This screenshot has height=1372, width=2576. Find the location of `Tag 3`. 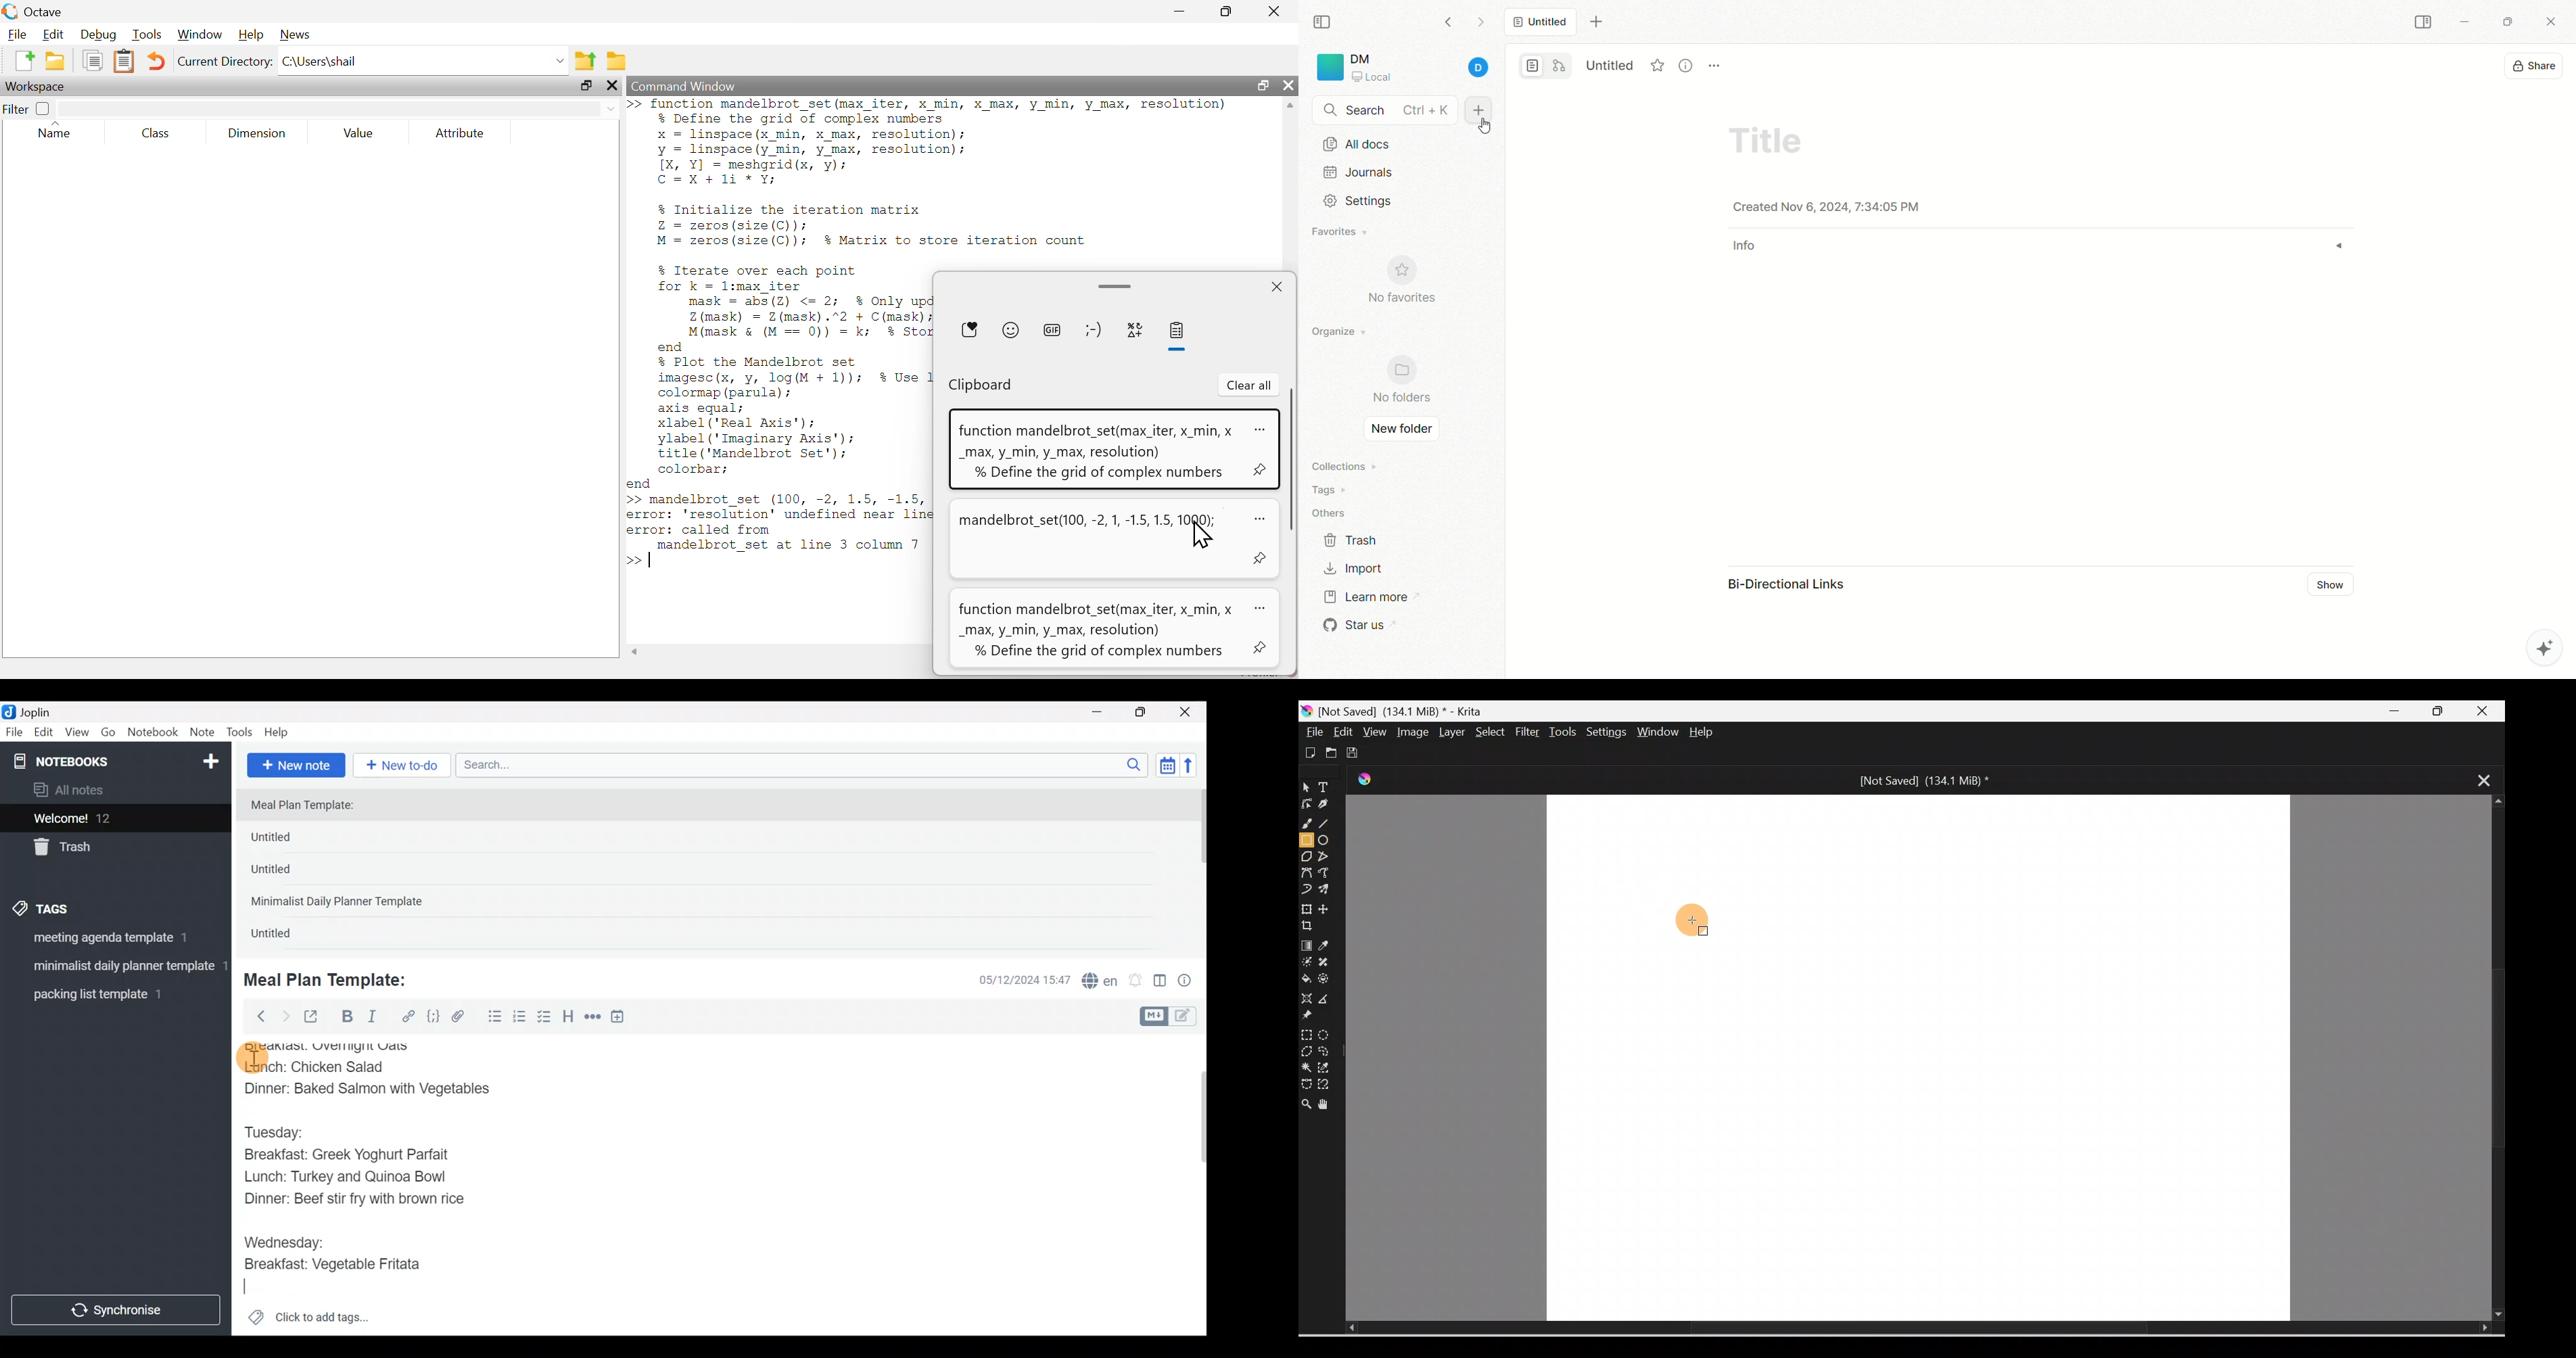

Tag 3 is located at coordinates (111, 994).